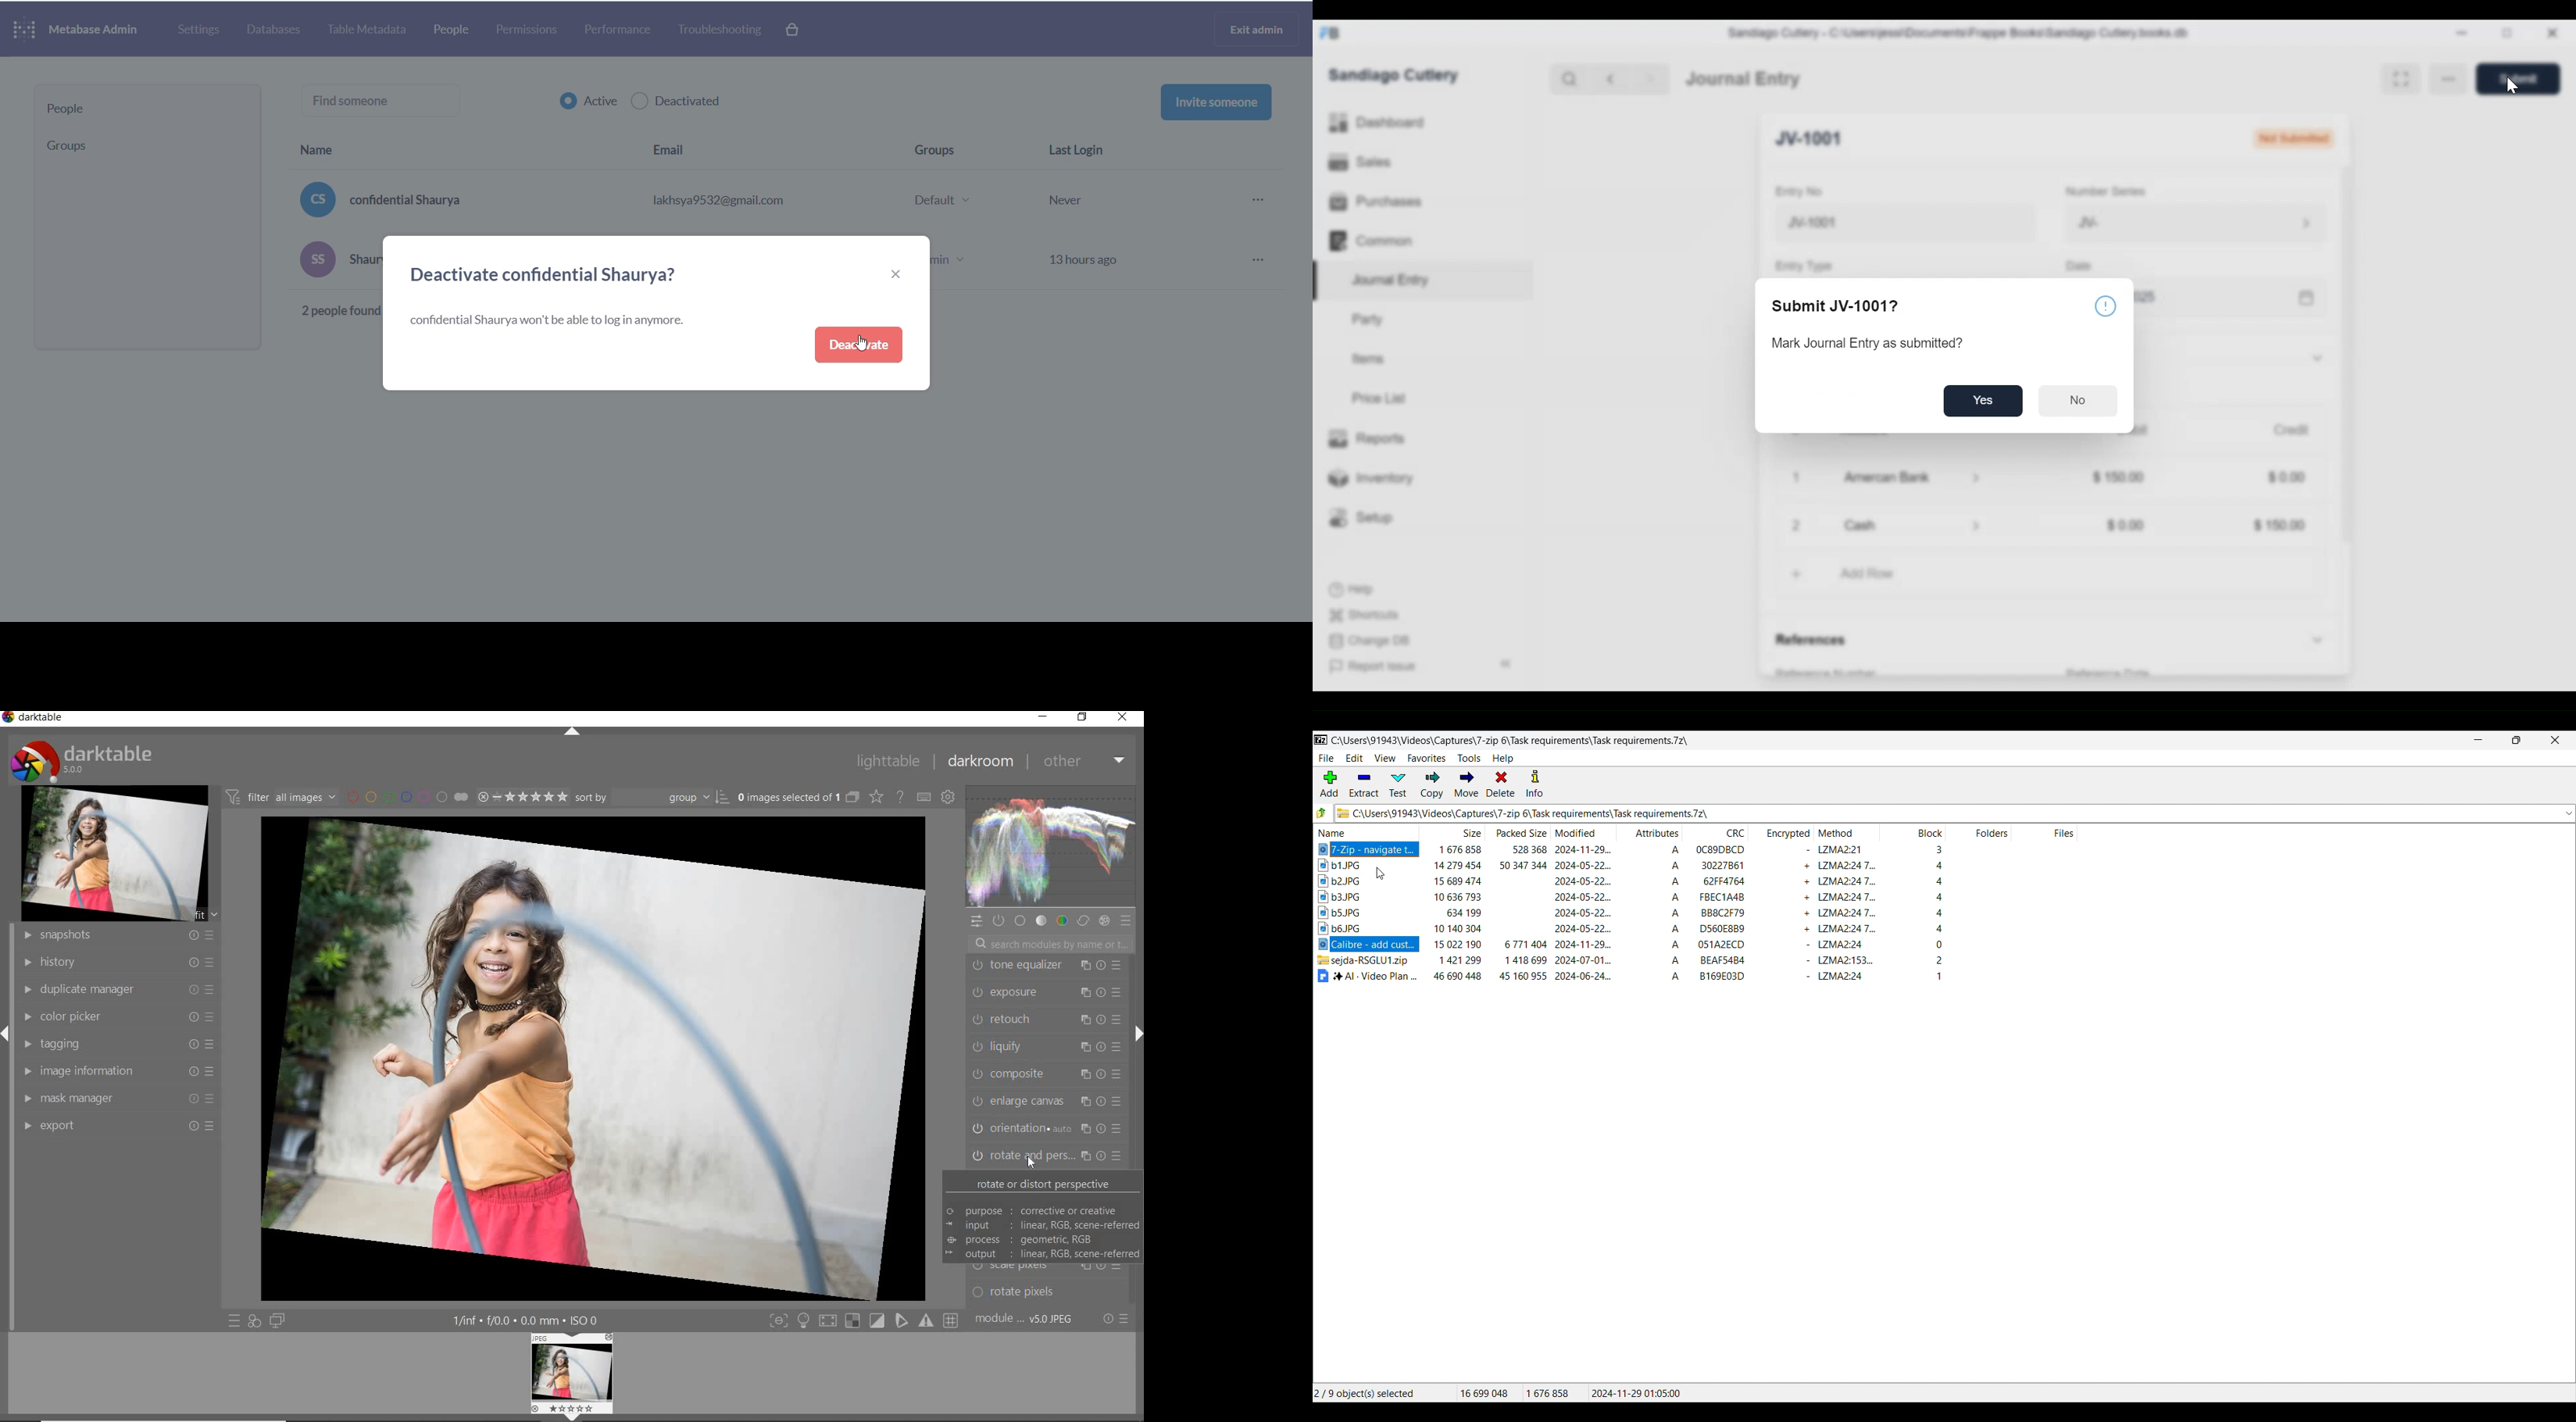  Describe the element at coordinates (1513, 741) in the screenshot. I see `Location of current folder` at that location.